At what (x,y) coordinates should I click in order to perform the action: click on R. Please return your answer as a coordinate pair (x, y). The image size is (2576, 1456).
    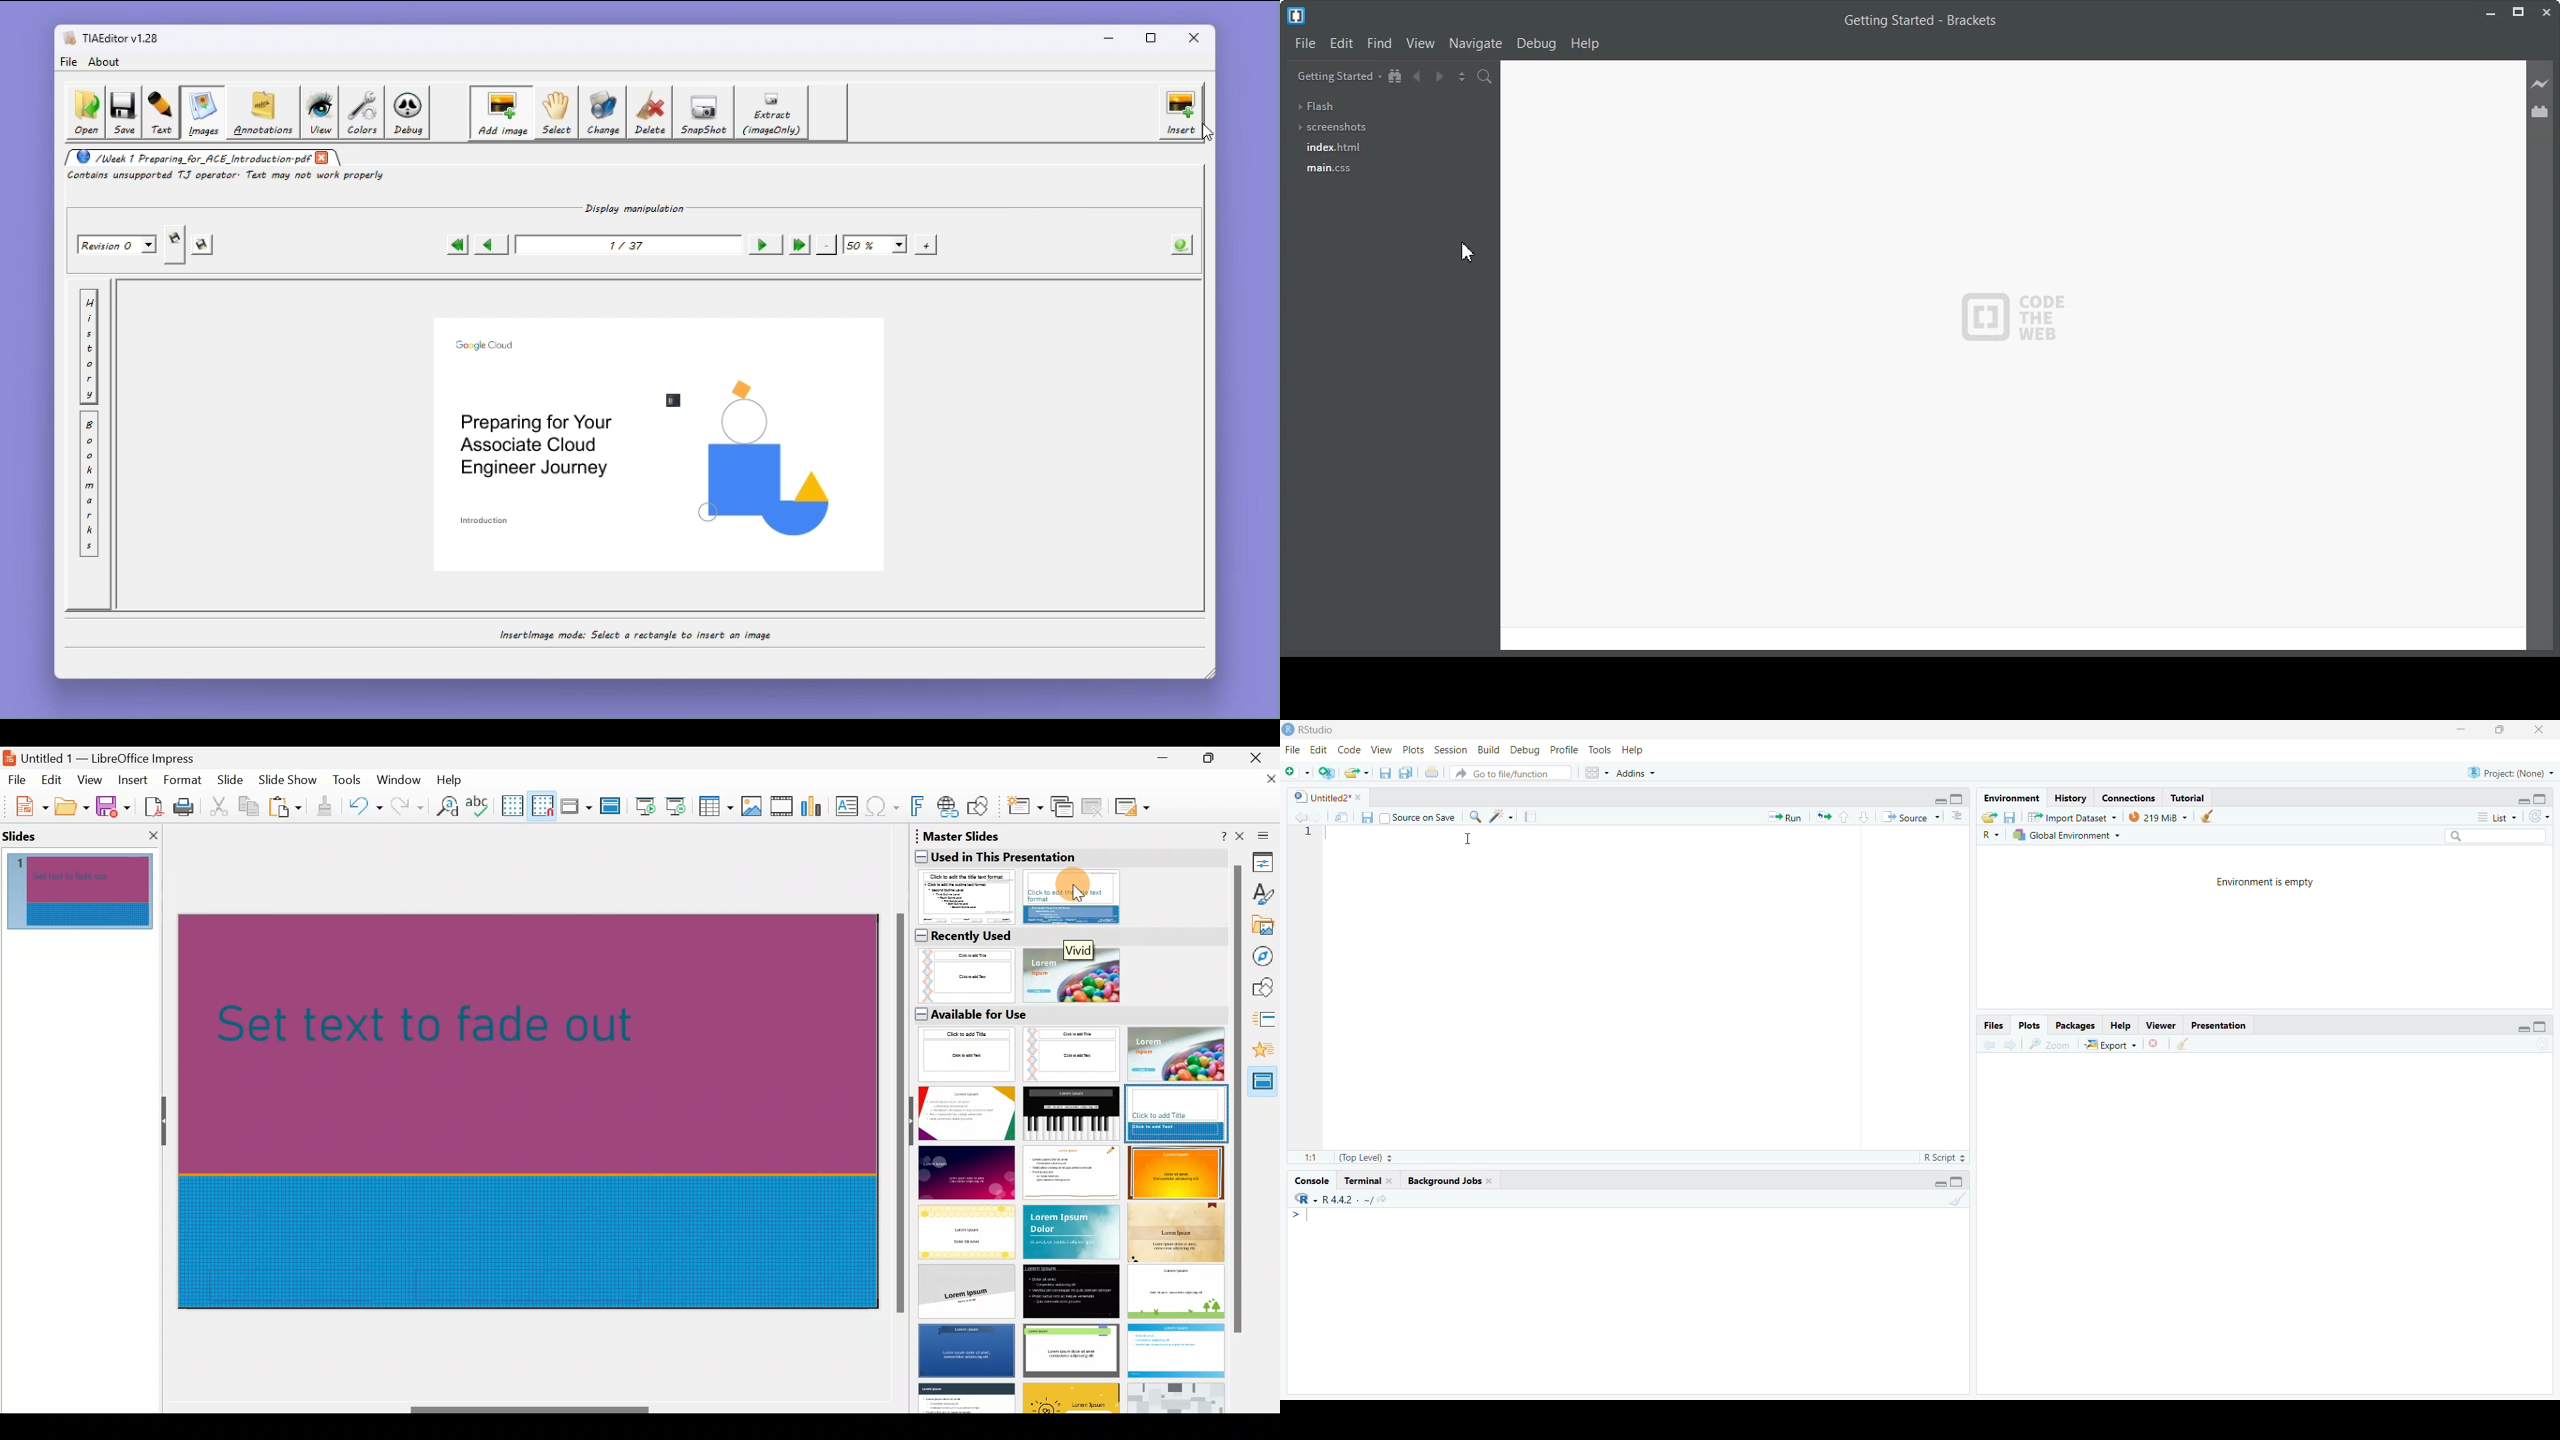
    Looking at the image, I should click on (1991, 834).